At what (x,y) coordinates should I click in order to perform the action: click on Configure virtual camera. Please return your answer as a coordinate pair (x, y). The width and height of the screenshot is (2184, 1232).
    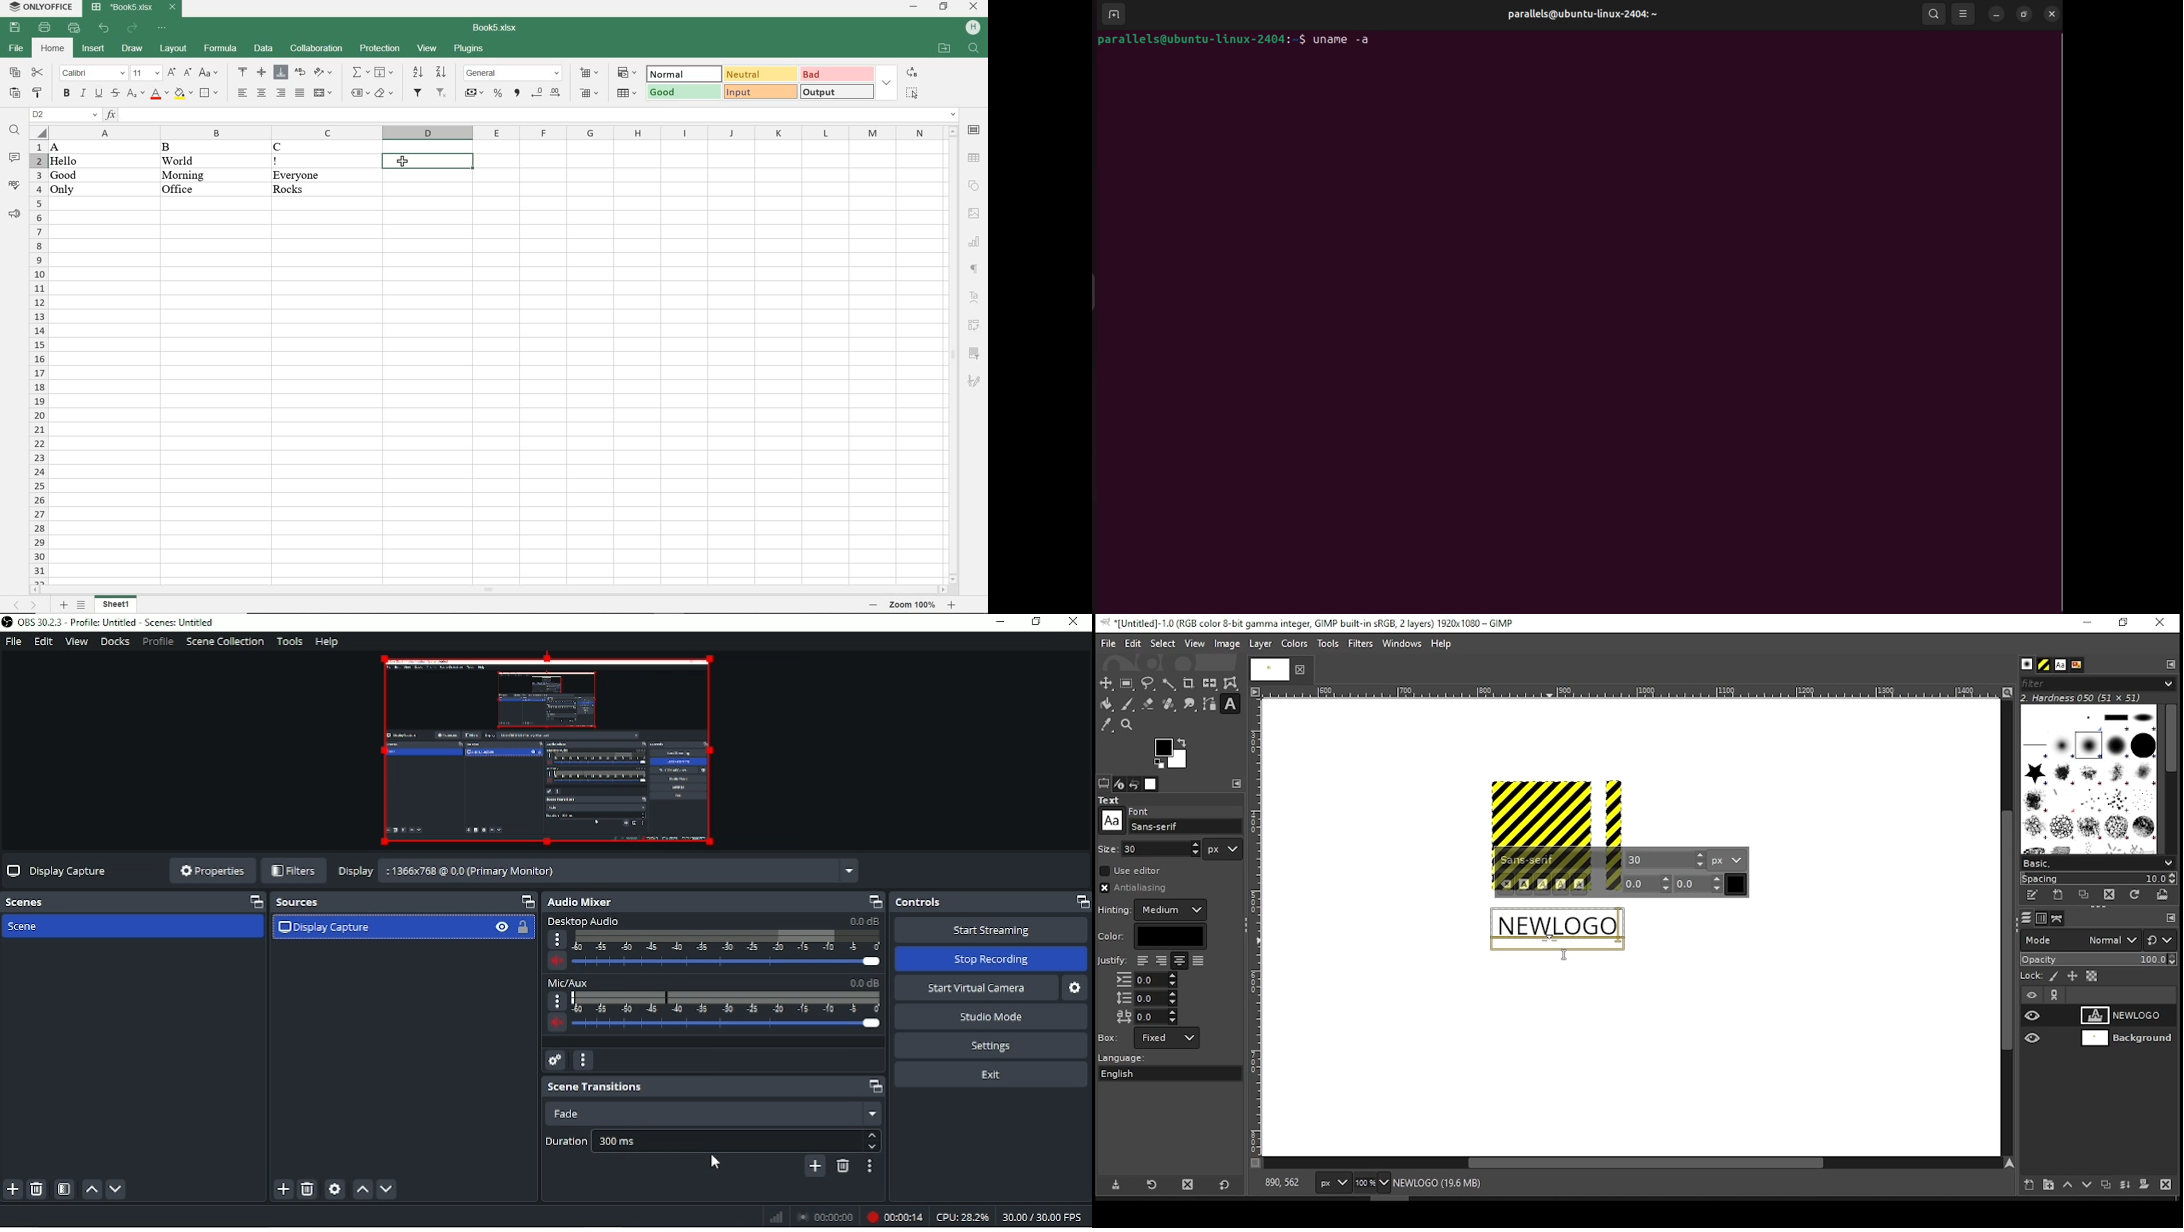
    Looking at the image, I should click on (1078, 989).